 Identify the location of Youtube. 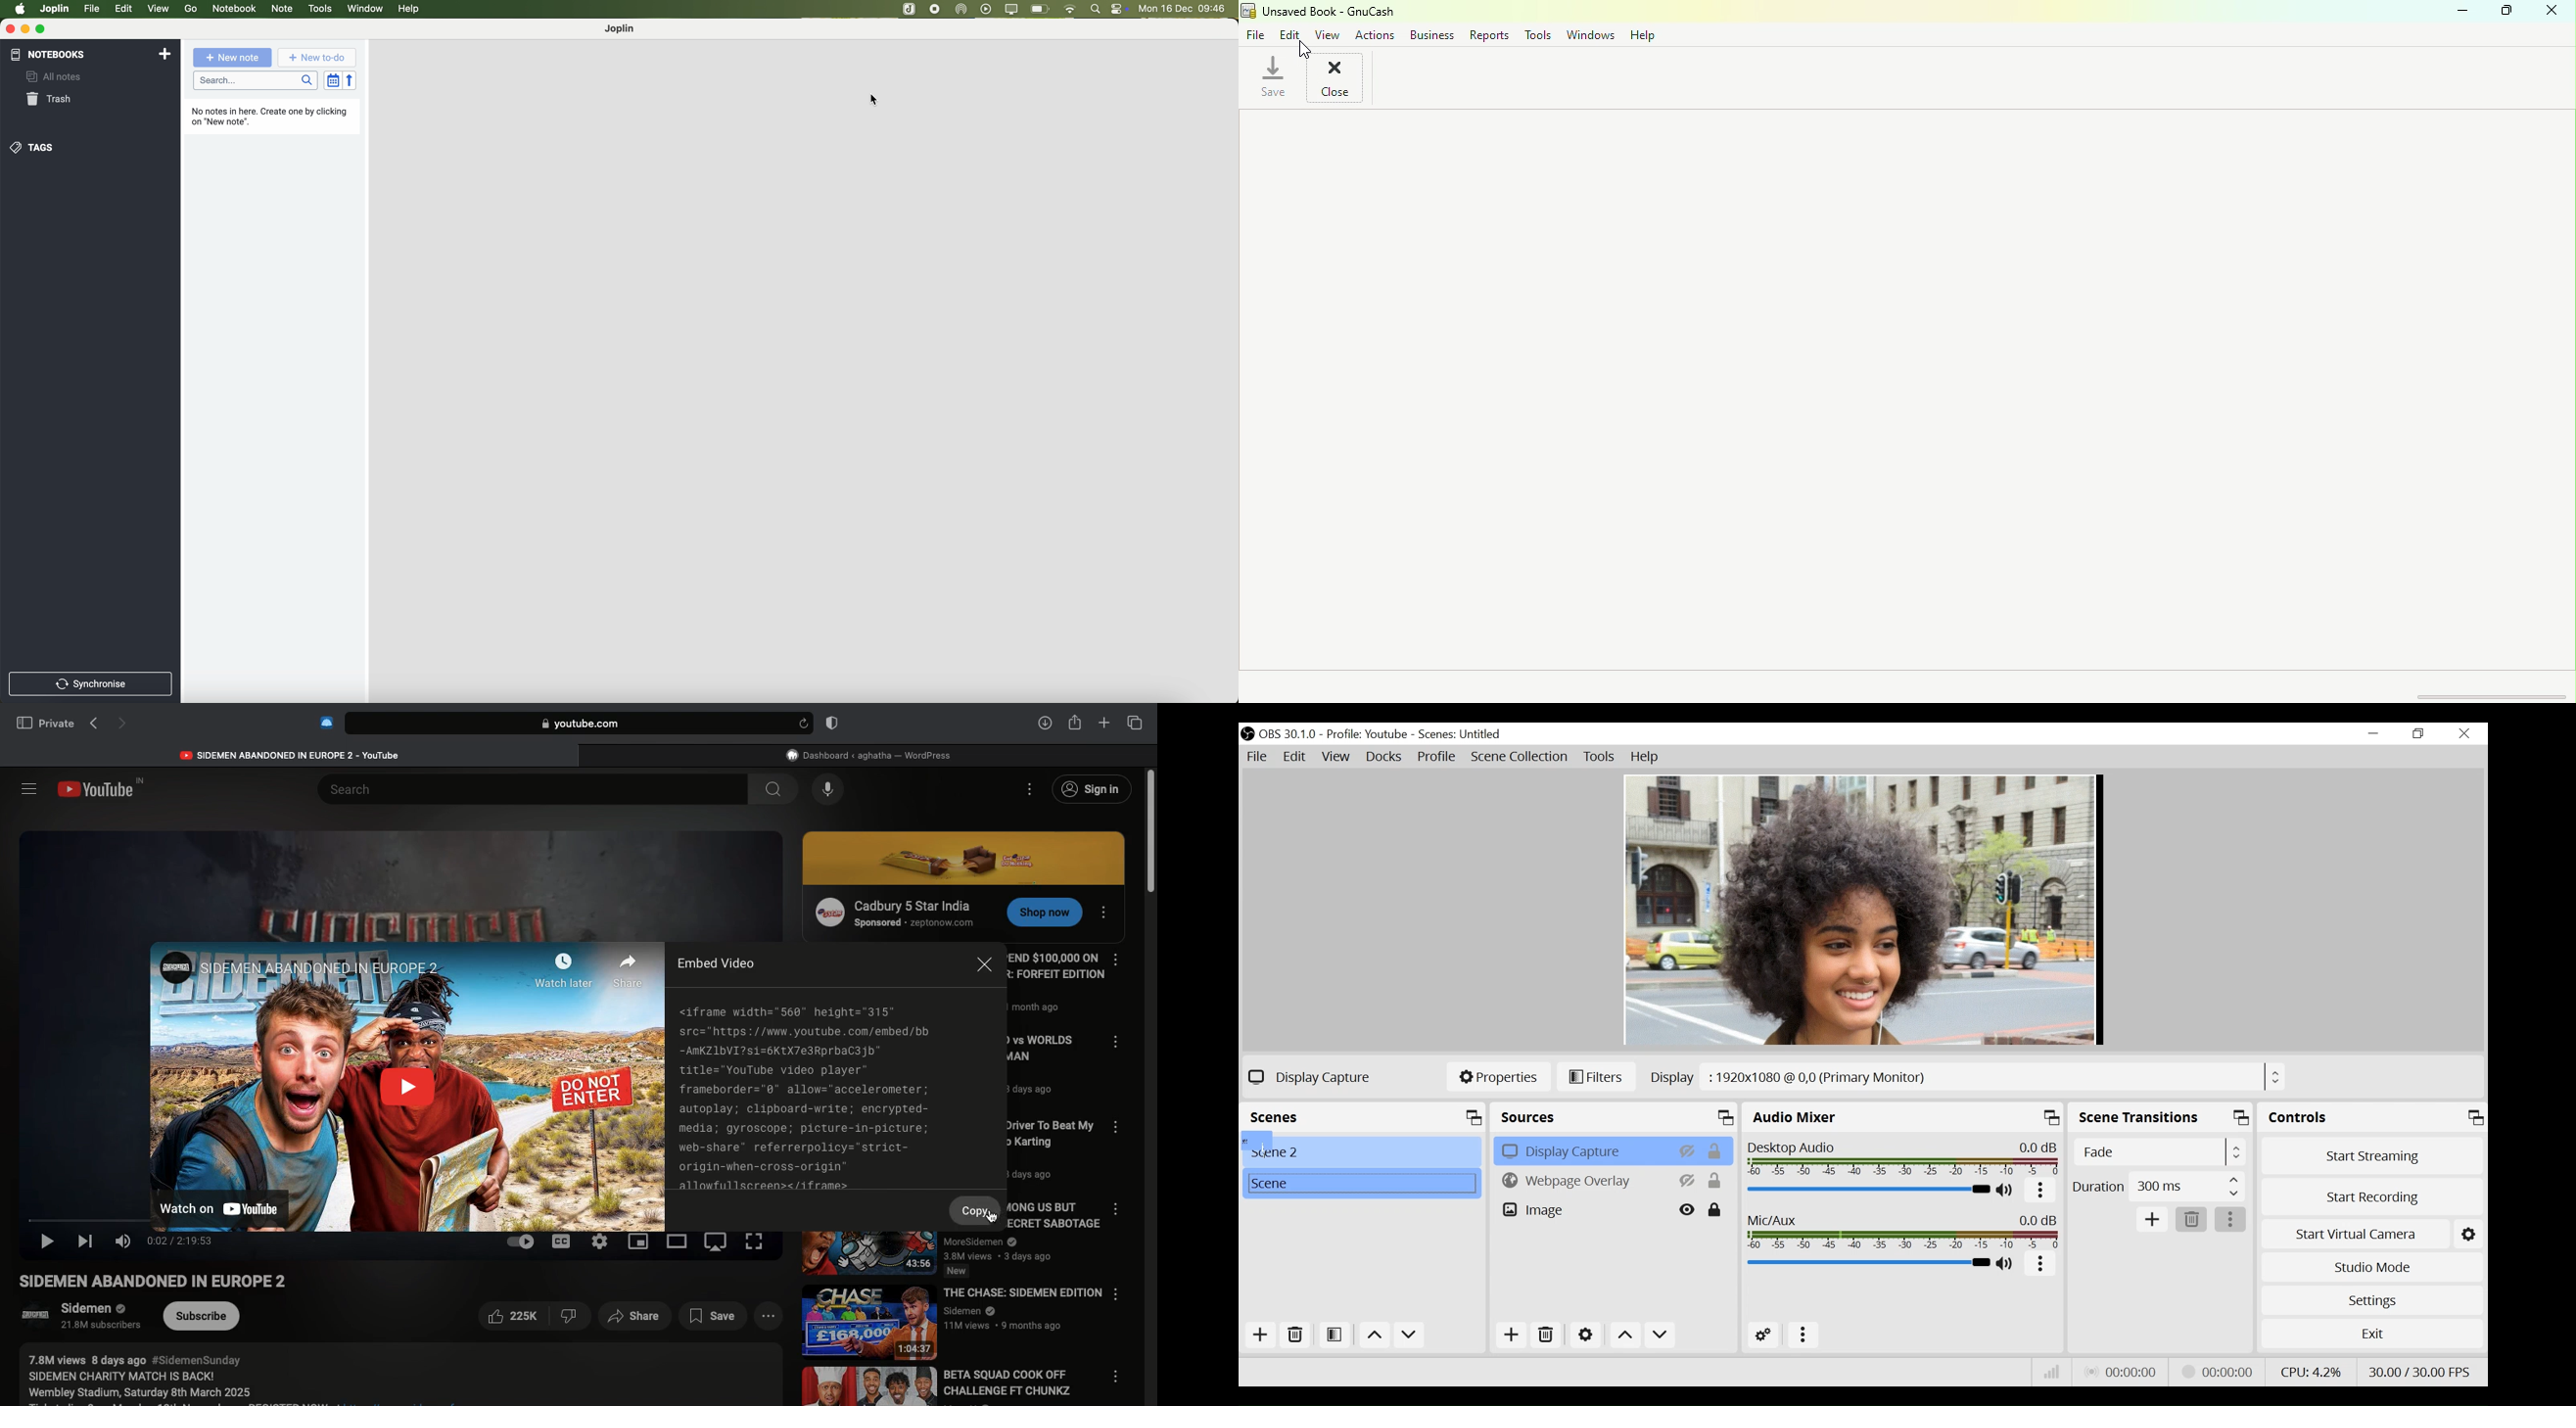
(292, 753).